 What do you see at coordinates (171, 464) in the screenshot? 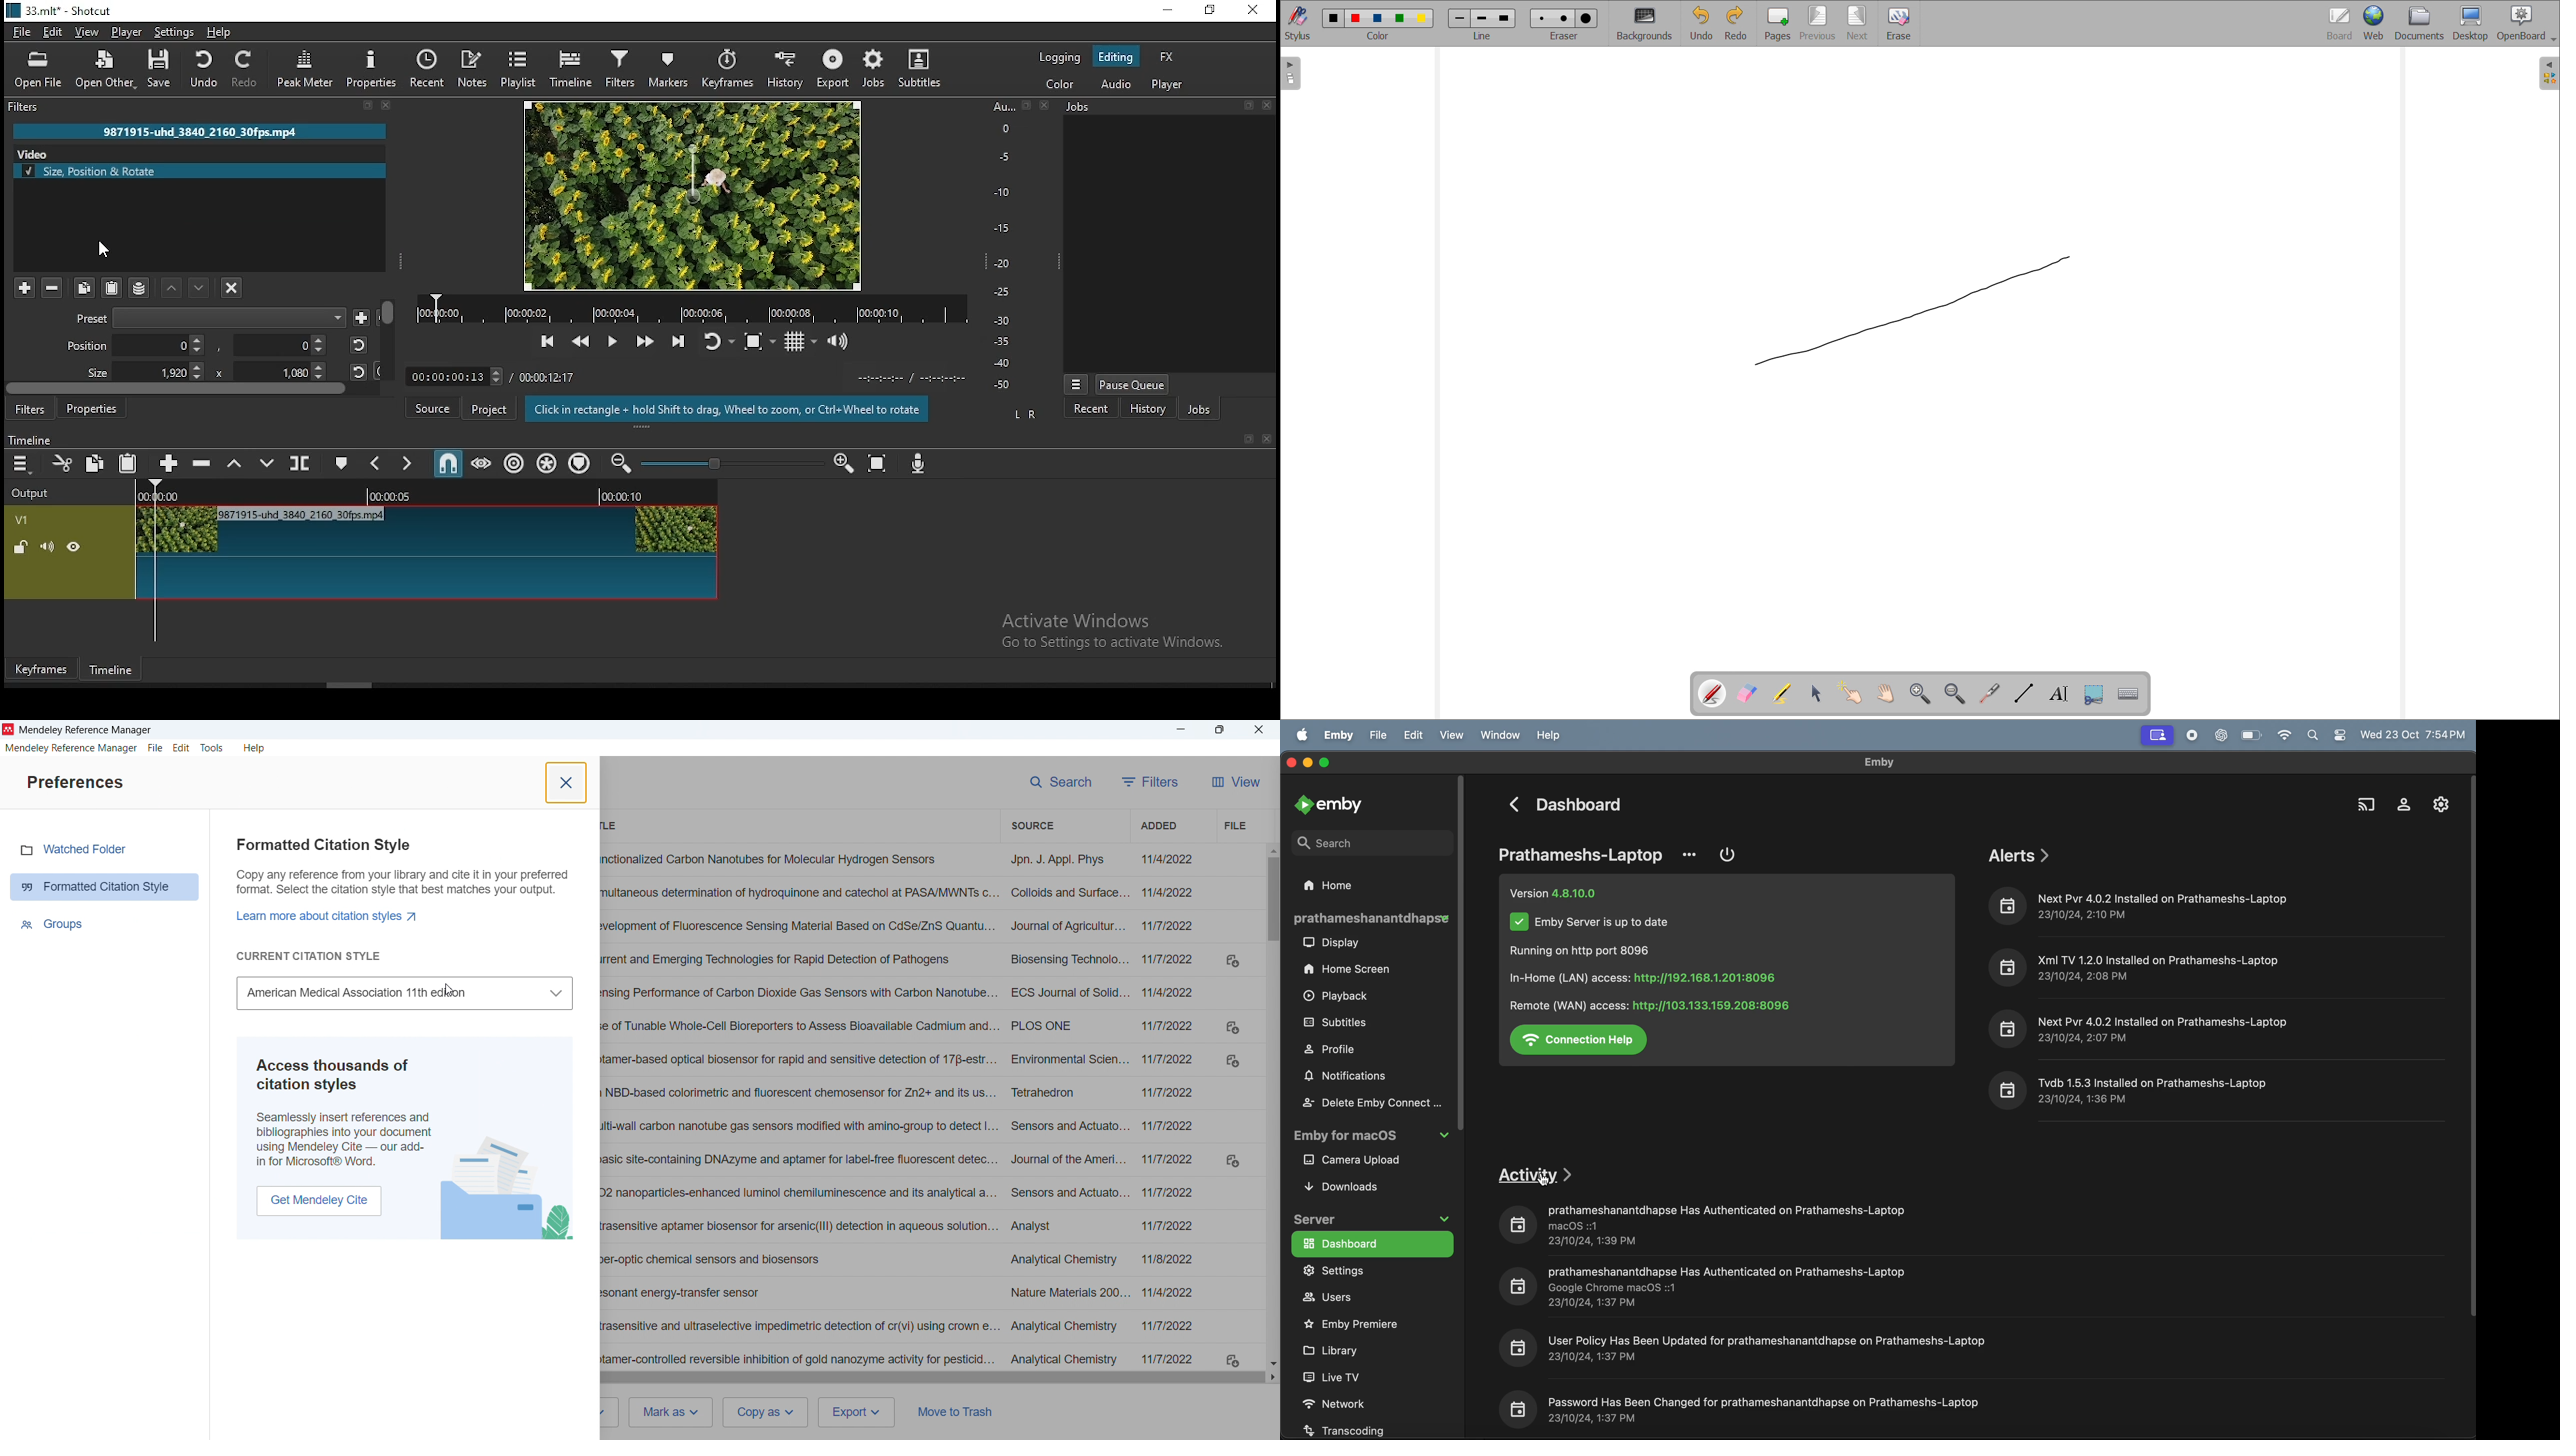
I see `append` at bounding box center [171, 464].